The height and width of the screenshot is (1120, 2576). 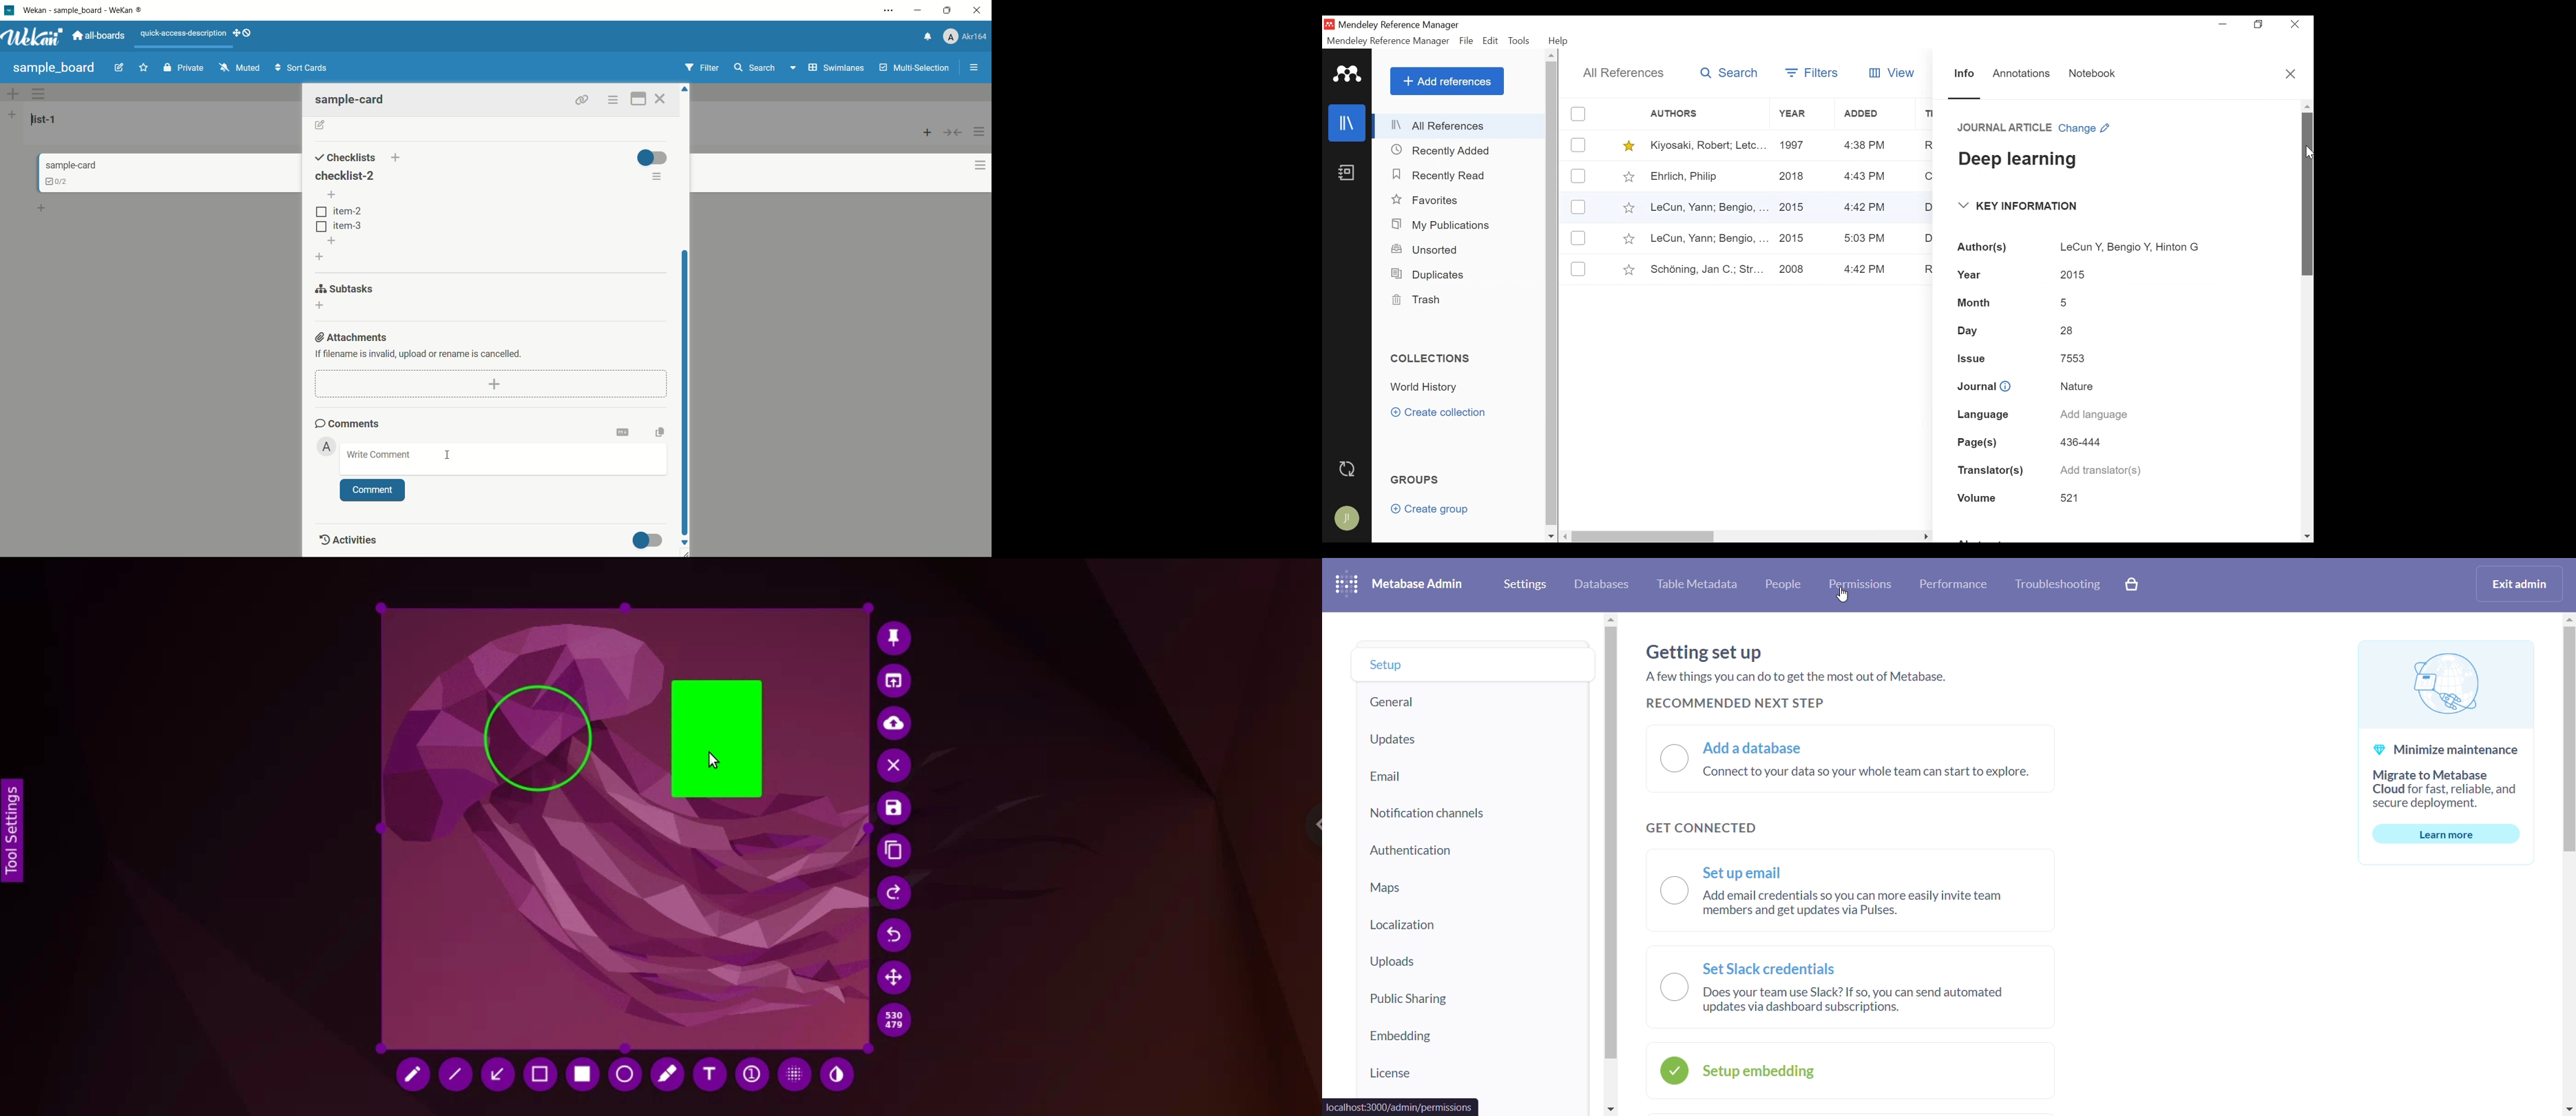 I want to click on list actions, so click(x=980, y=131).